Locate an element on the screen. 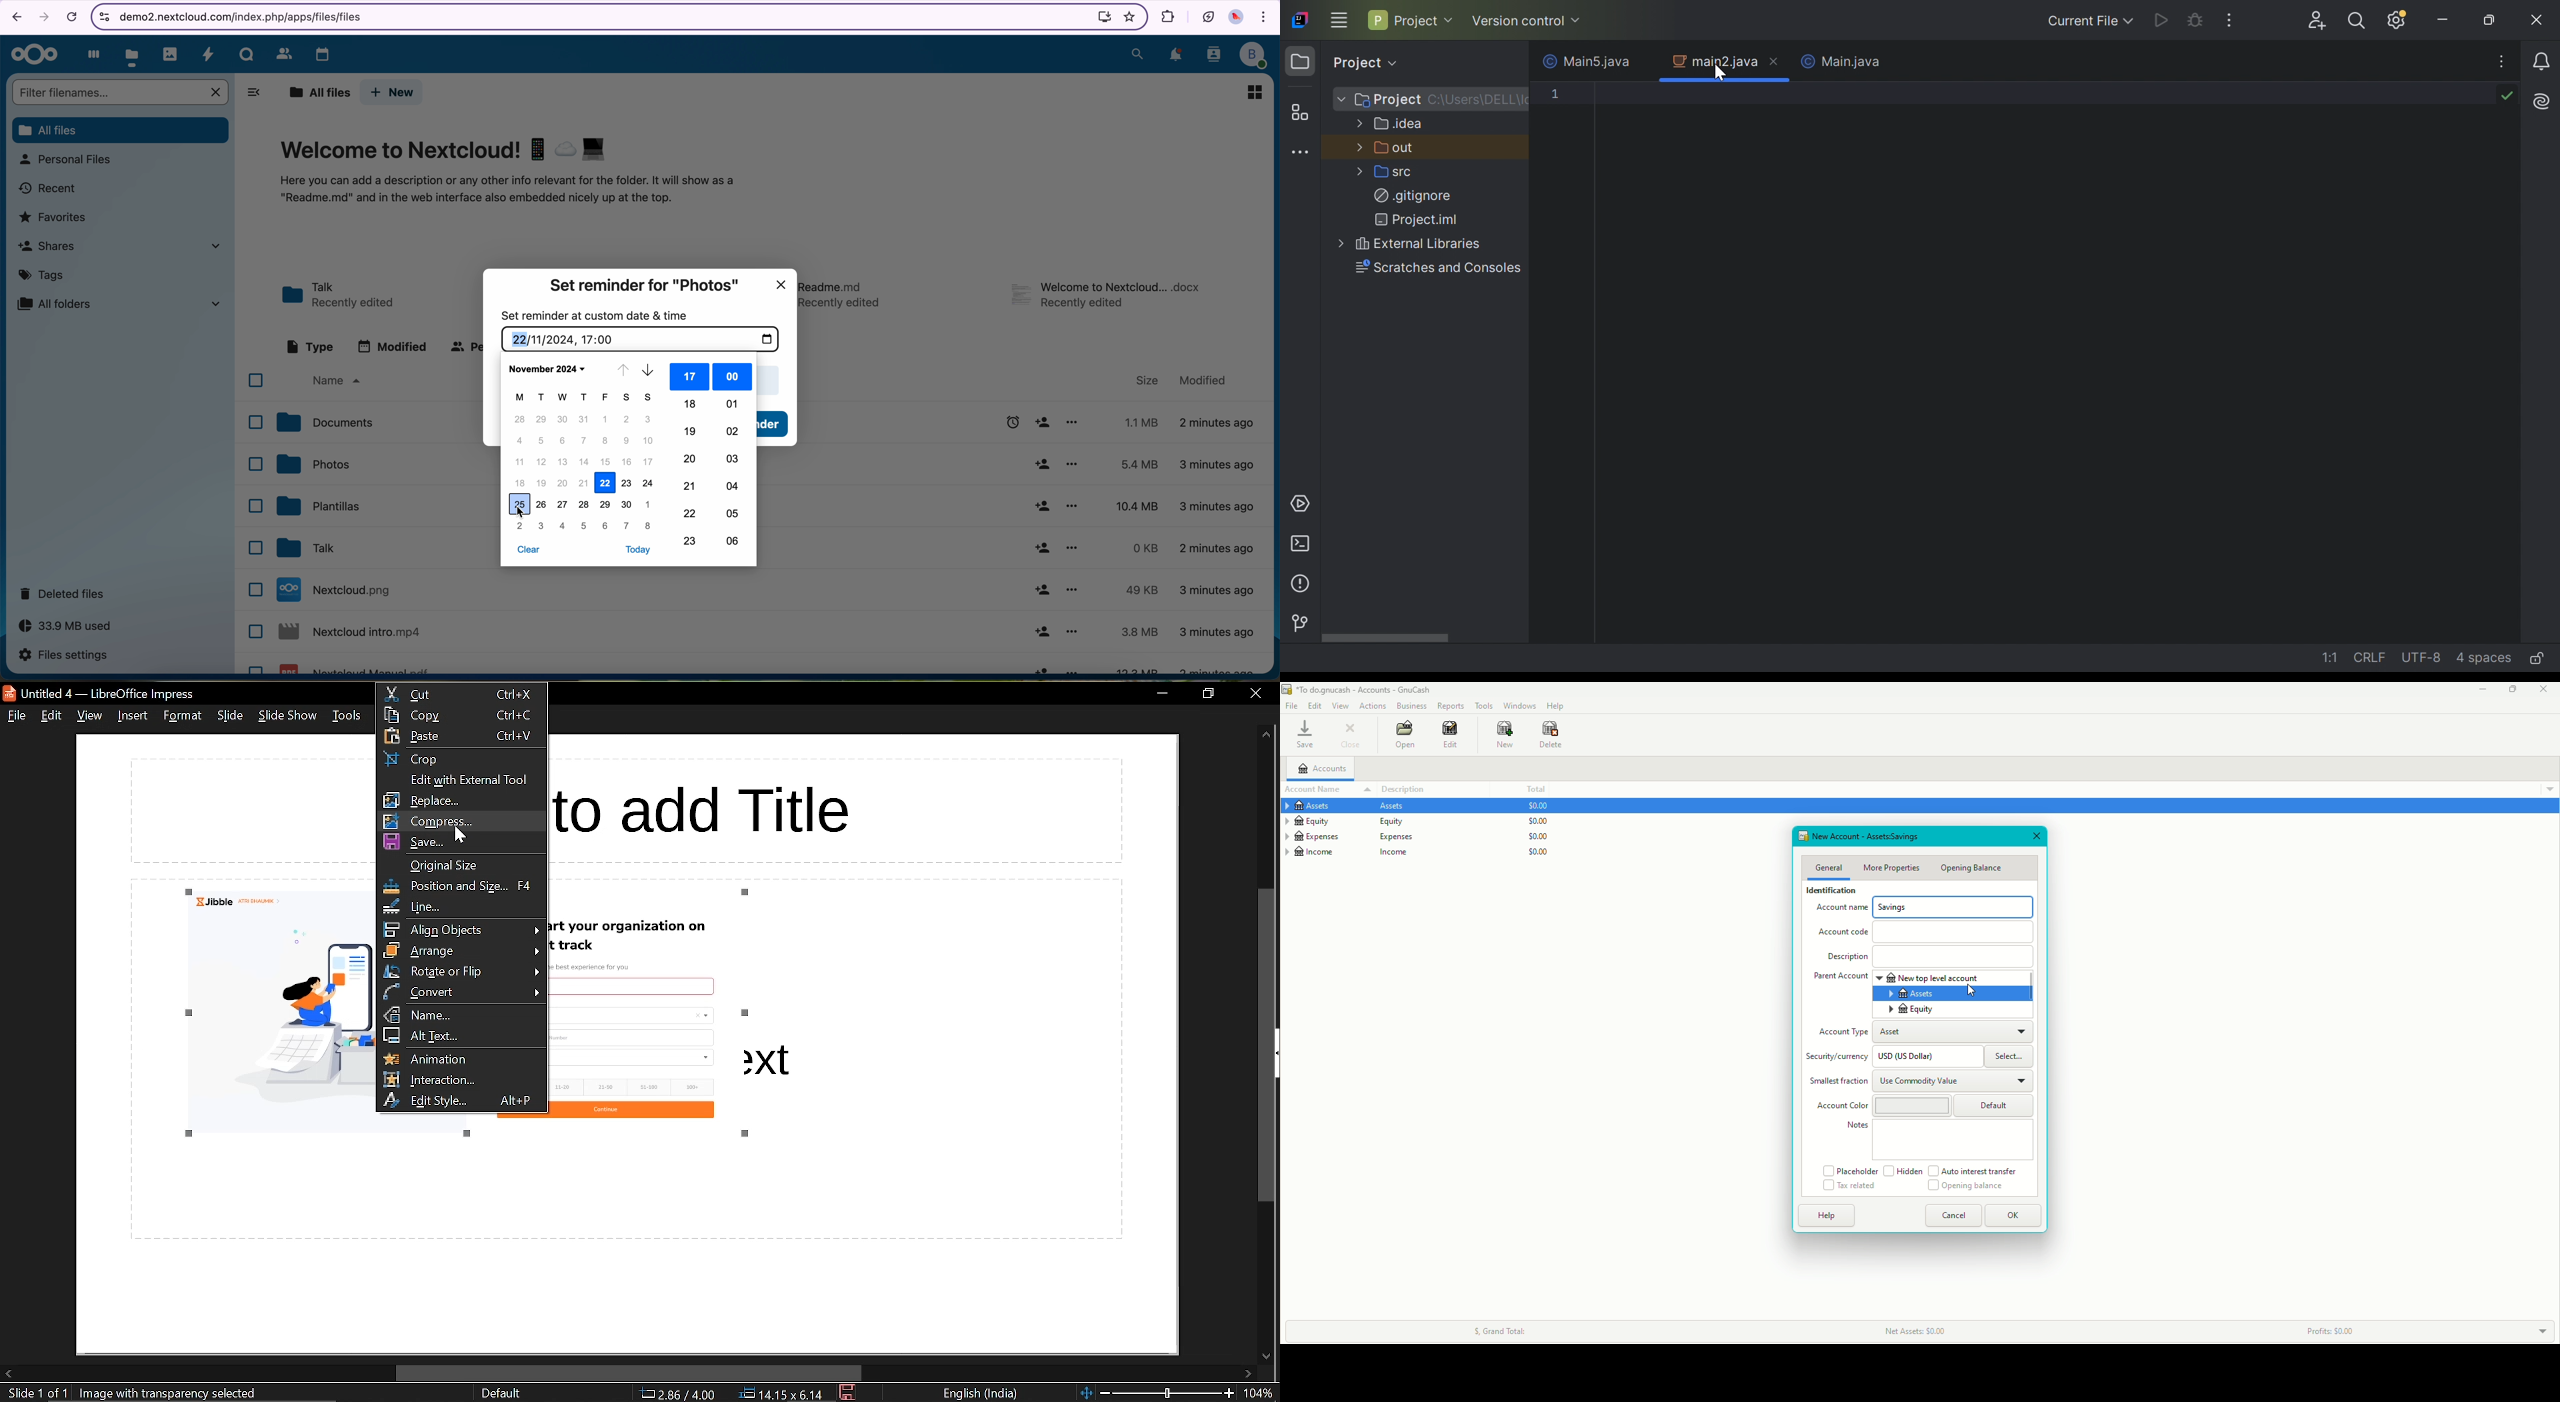 The image size is (2576, 1428). recent is located at coordinates (50, 188).